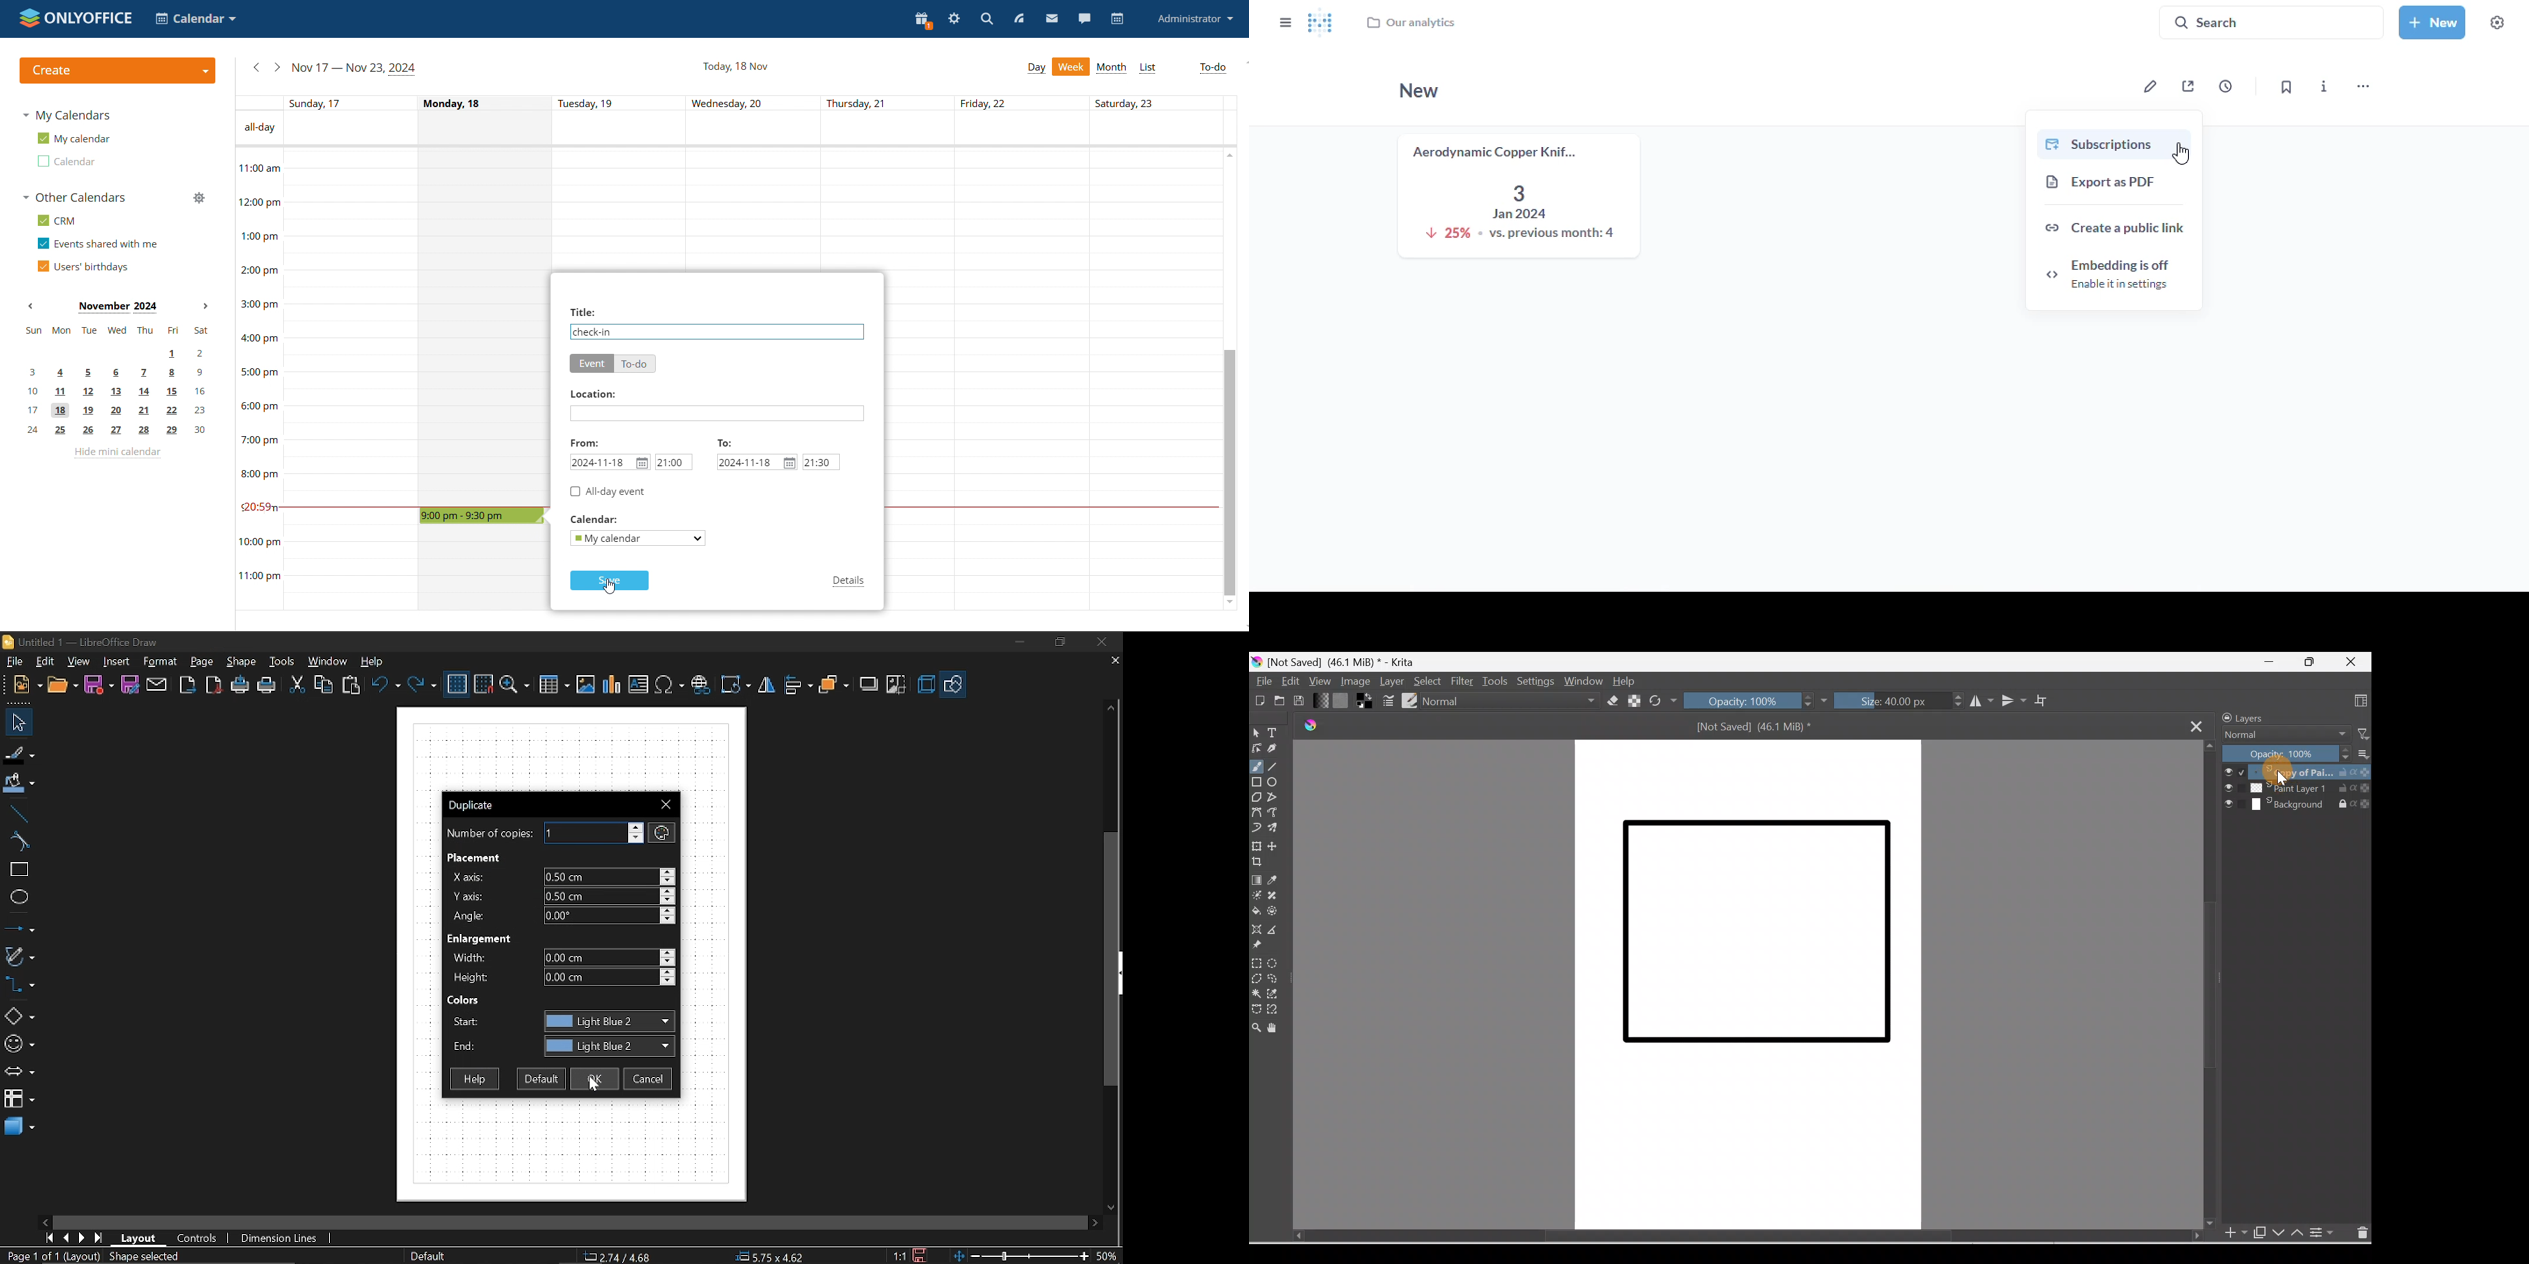  Describe the element at coordinates (1257, 929) in the screenshot. I see `Assistant tool` at that location.